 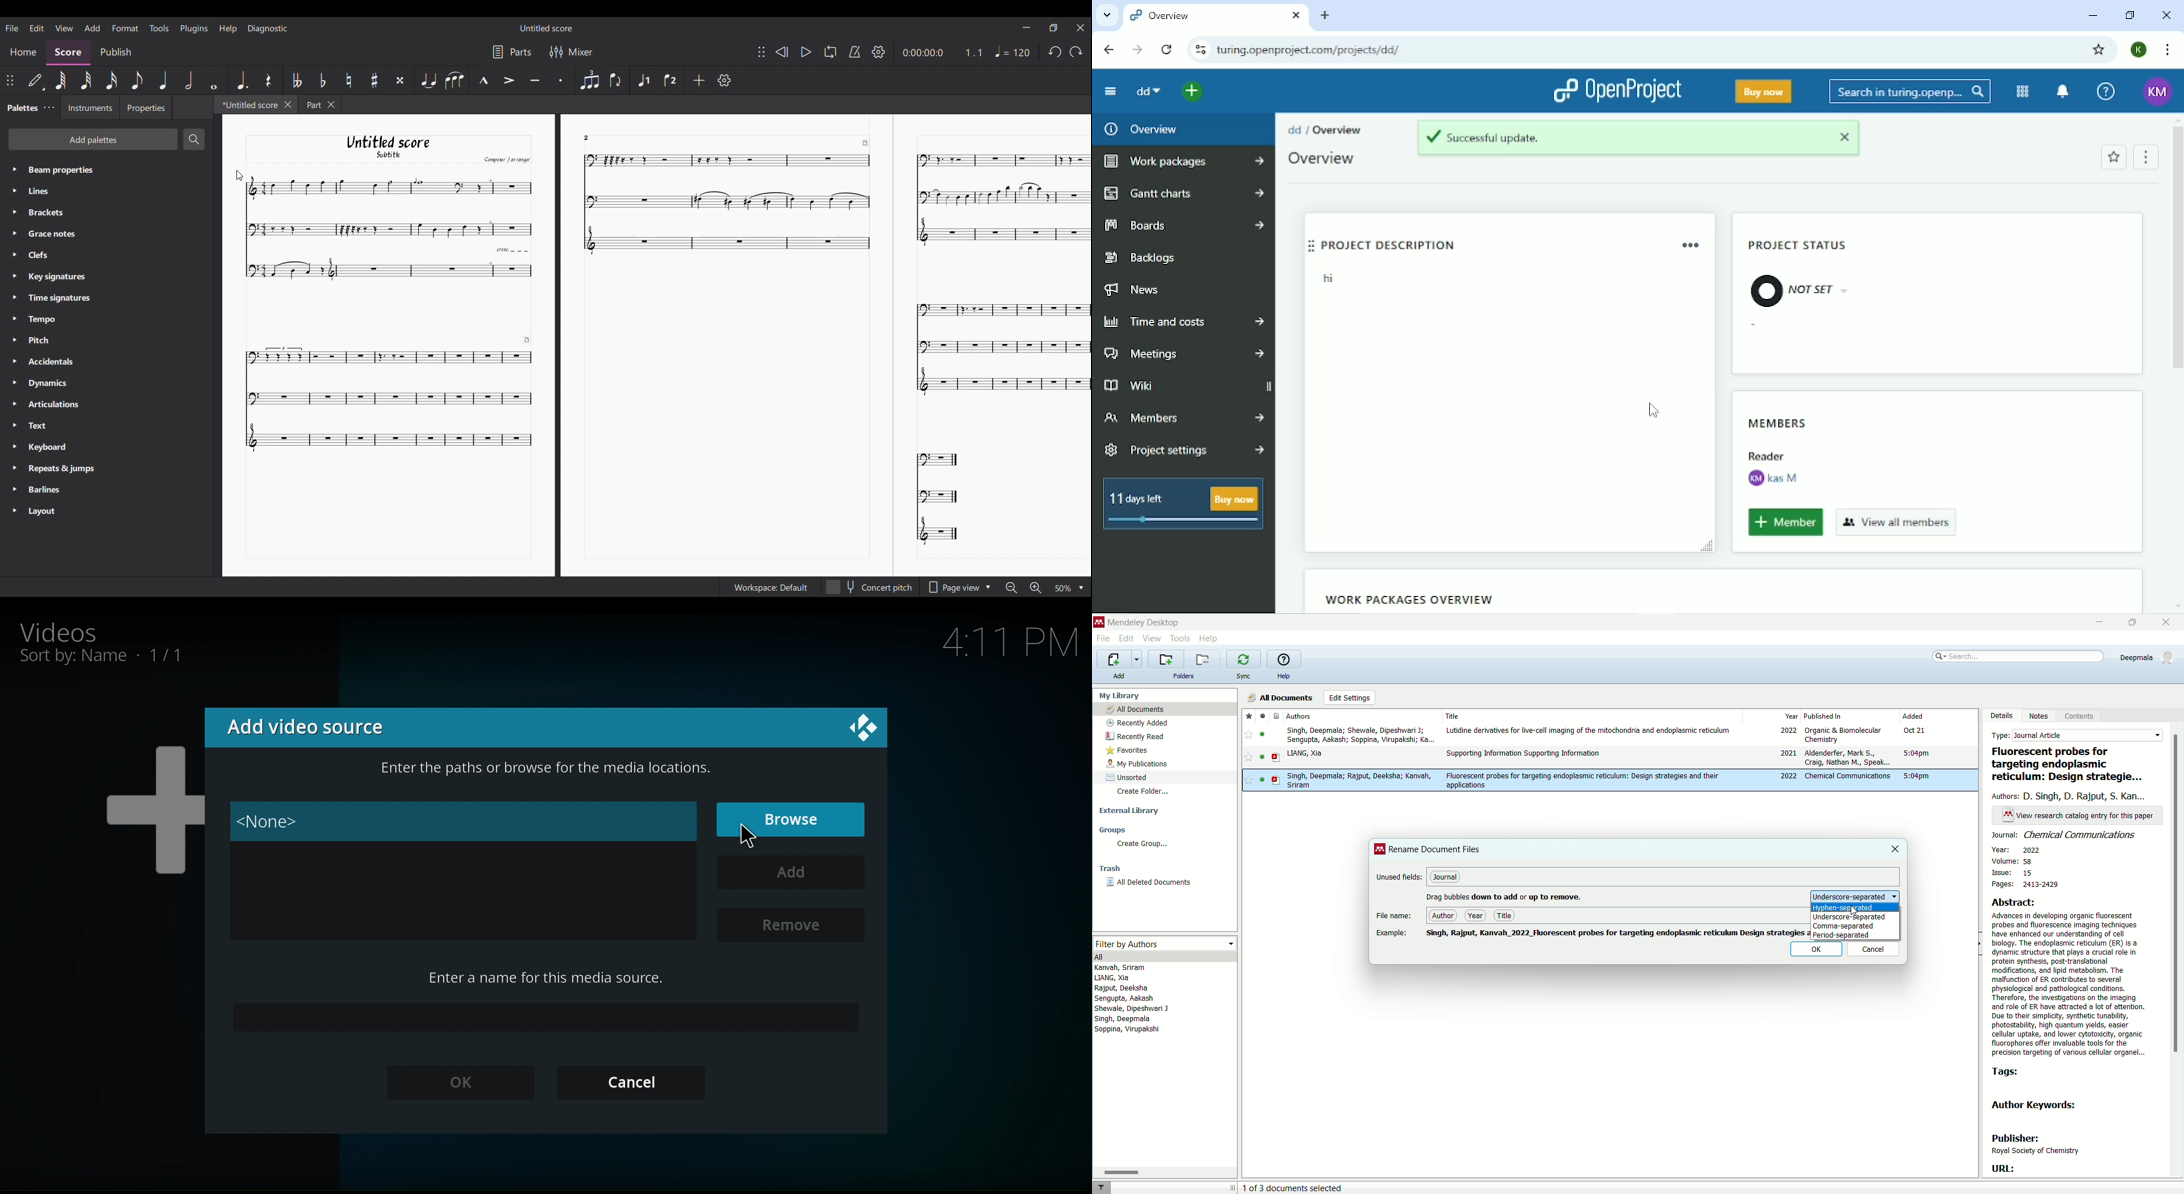 What do you see at coordinates (1596, 934) in the screenshot?
I see `pdf name` at bounding box center [1596, 934].